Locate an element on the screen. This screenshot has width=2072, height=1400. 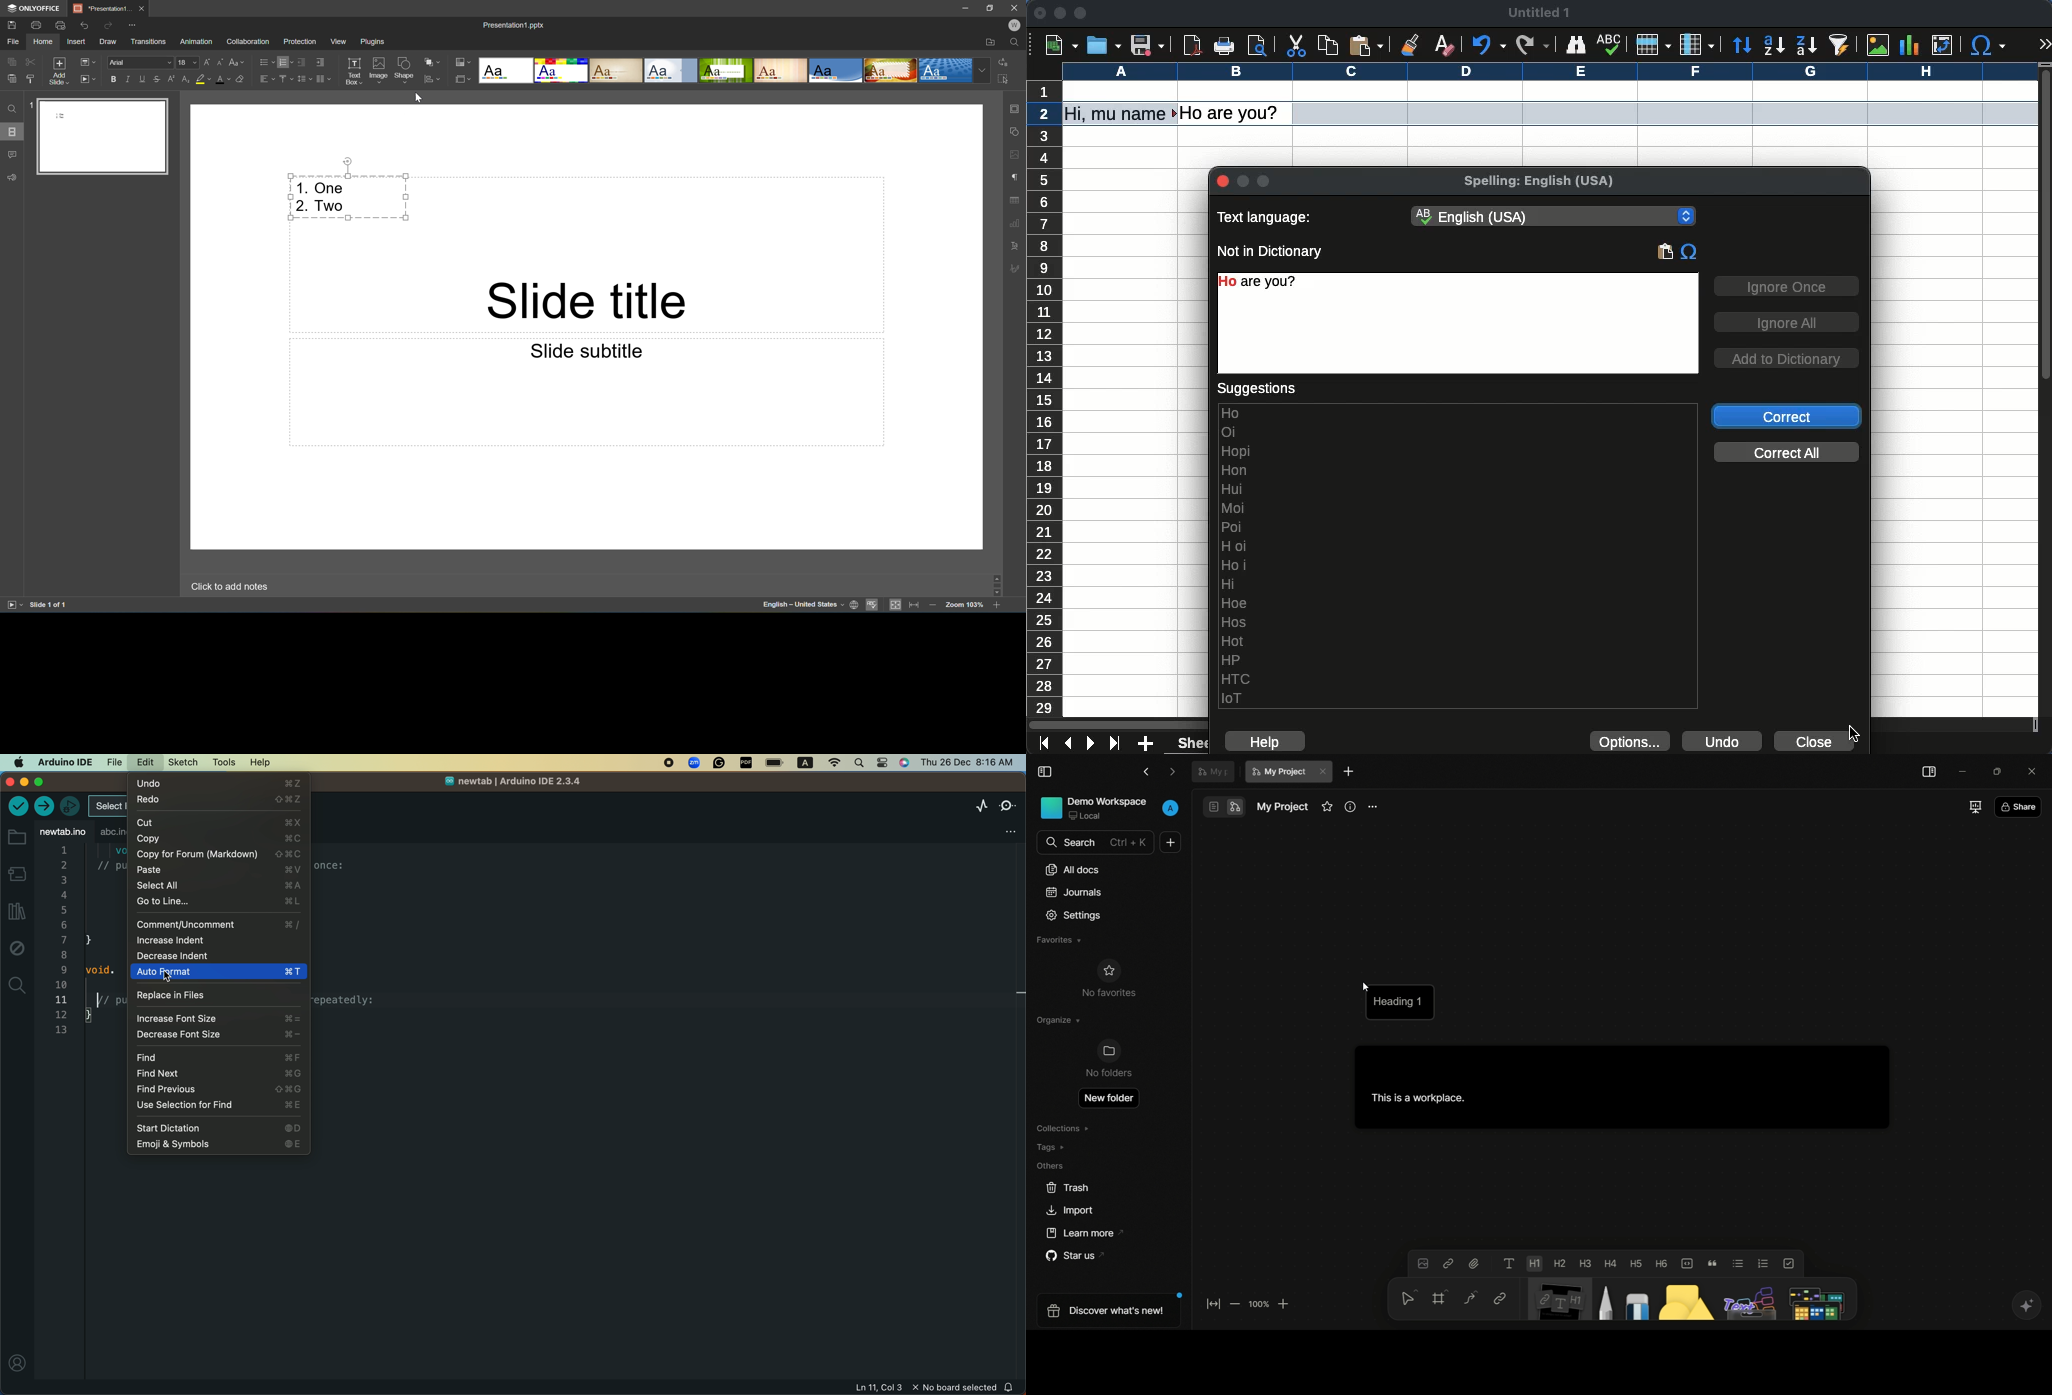
Slide settings is located at coordinates (1017, 109).